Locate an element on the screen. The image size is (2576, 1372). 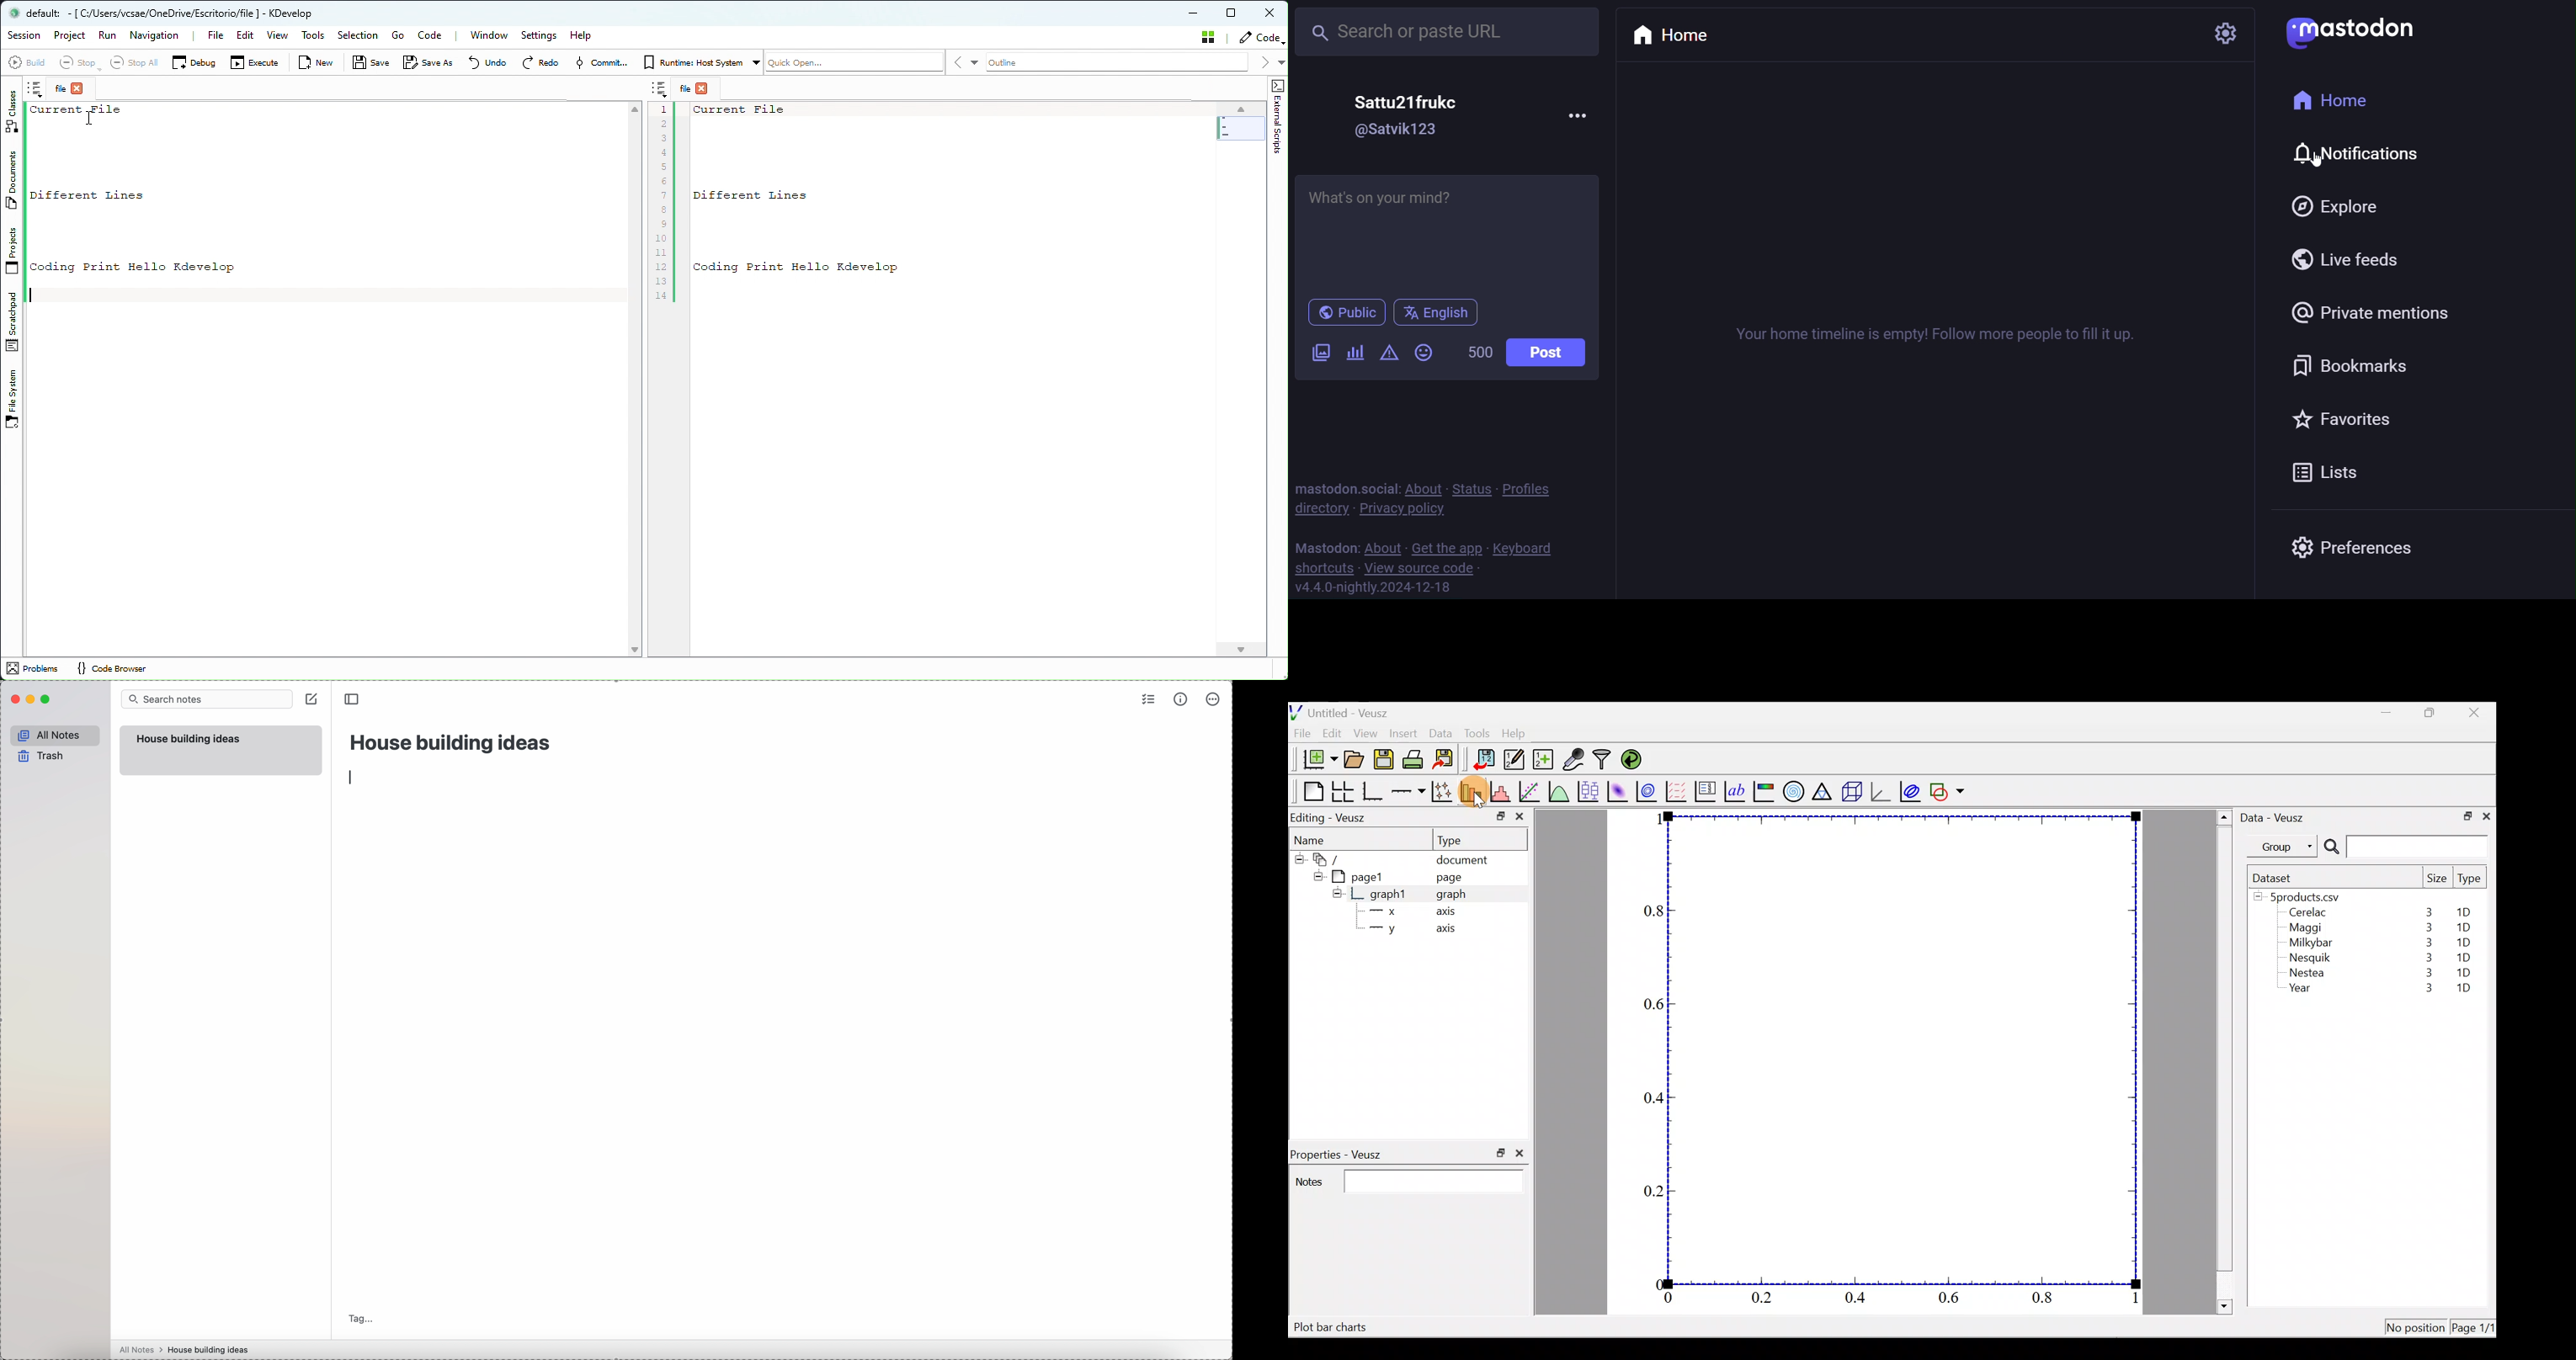
favorite is located at coordinates (2345, 418).